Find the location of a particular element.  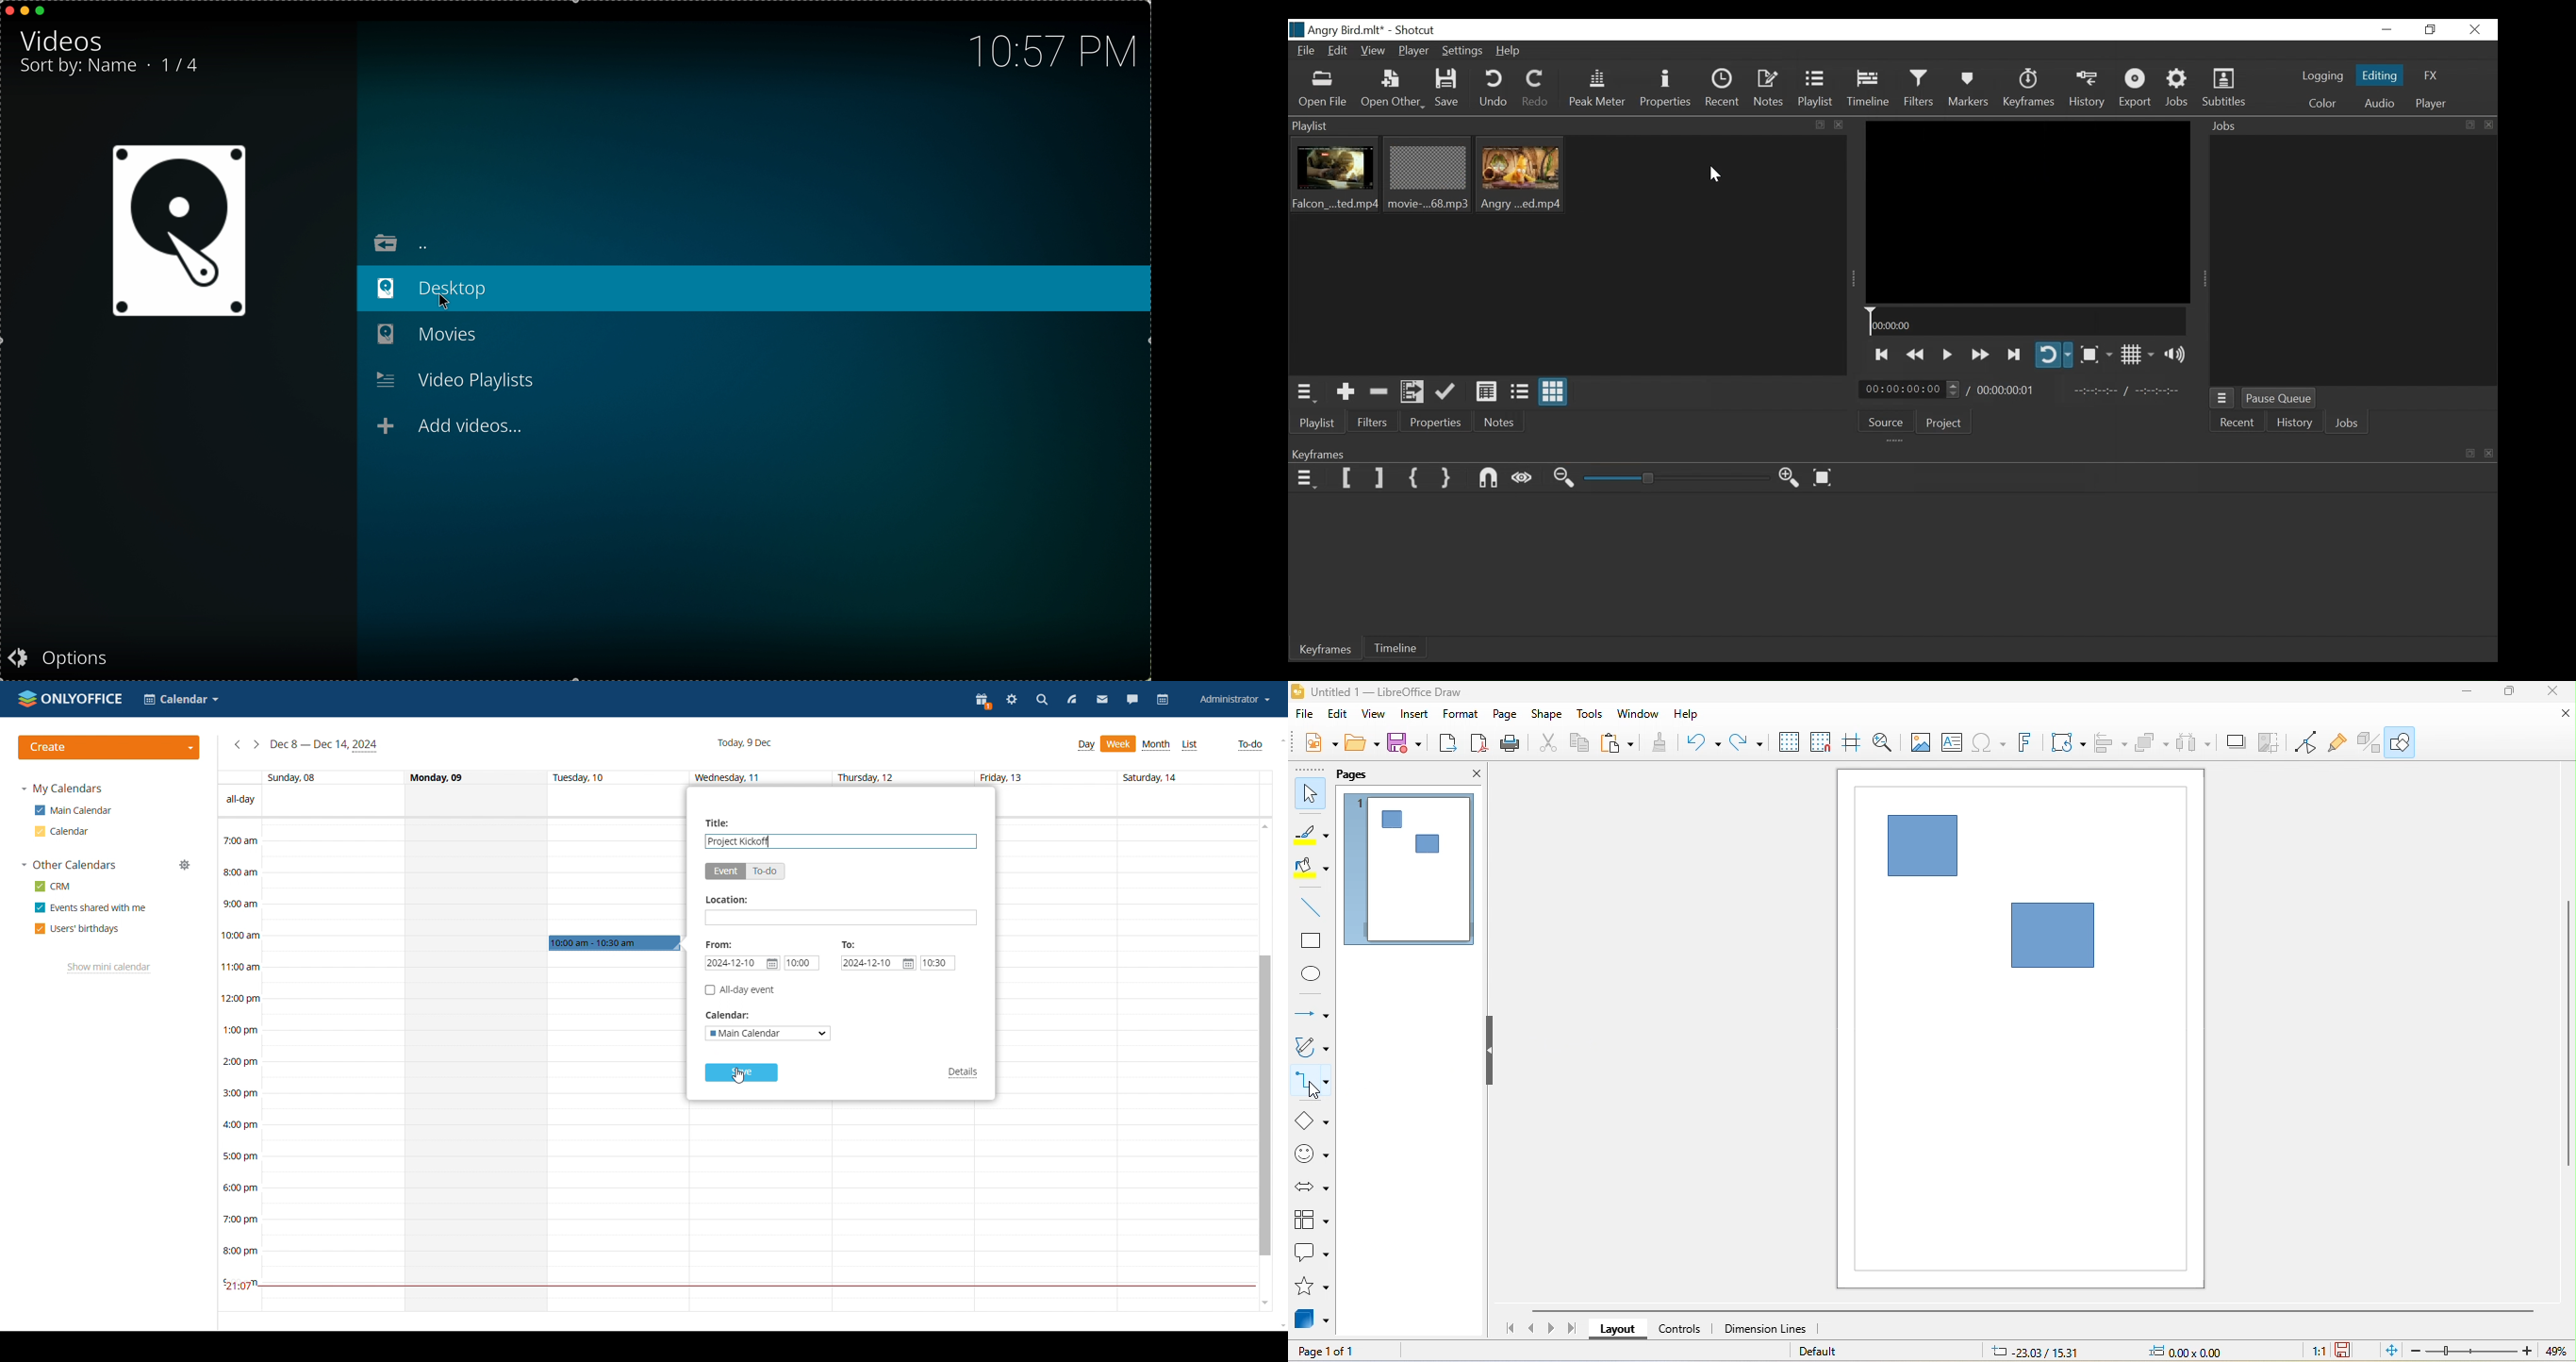

copy is located at coordinates (1583, 743).